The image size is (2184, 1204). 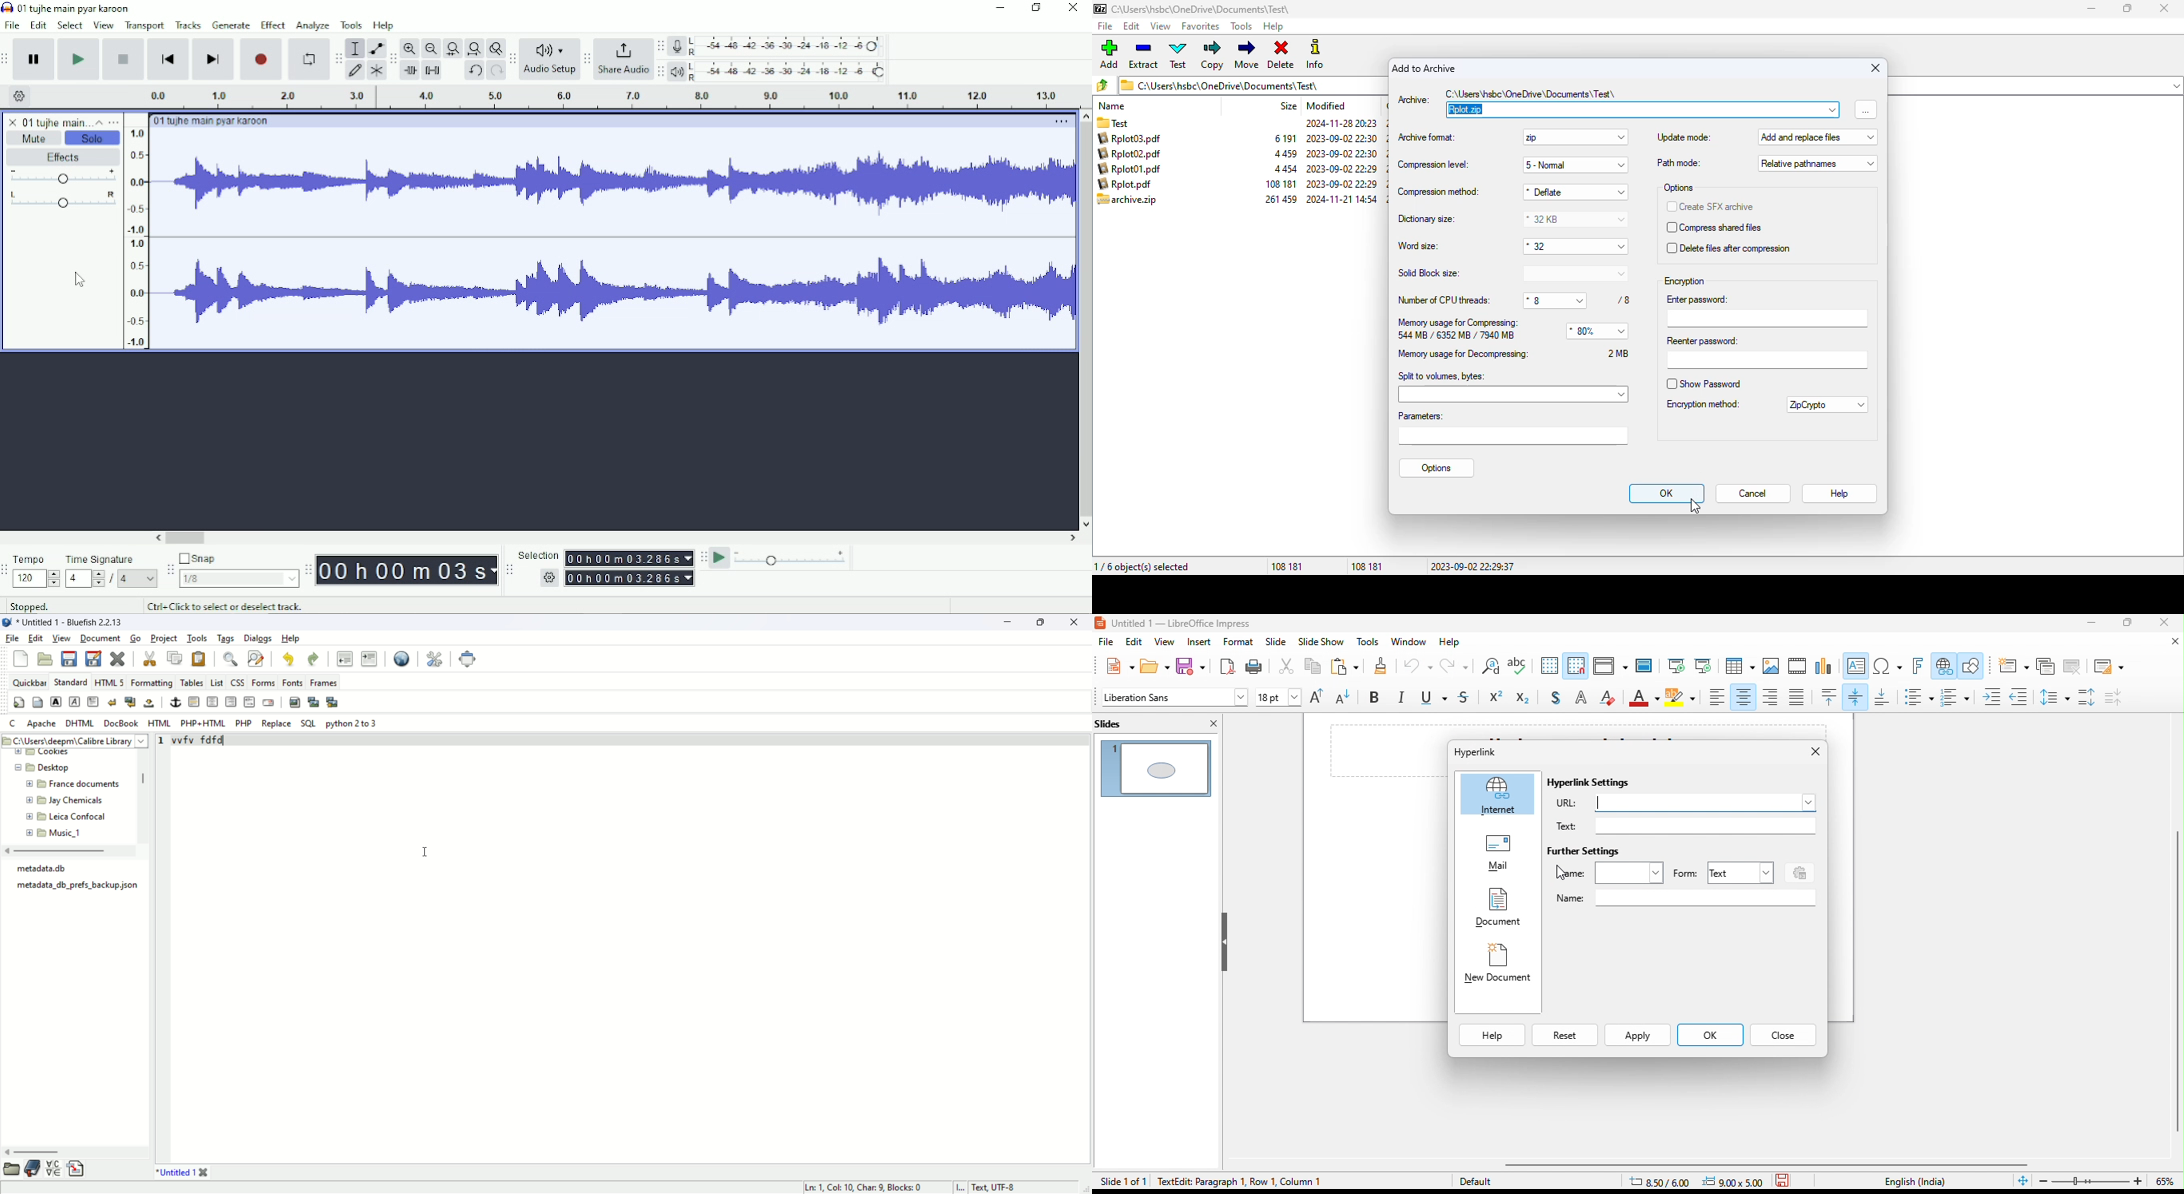 What do you see at coordinates (1436, 700) in the screenshot?
I see `underline` at bounding box center [1436, 700].